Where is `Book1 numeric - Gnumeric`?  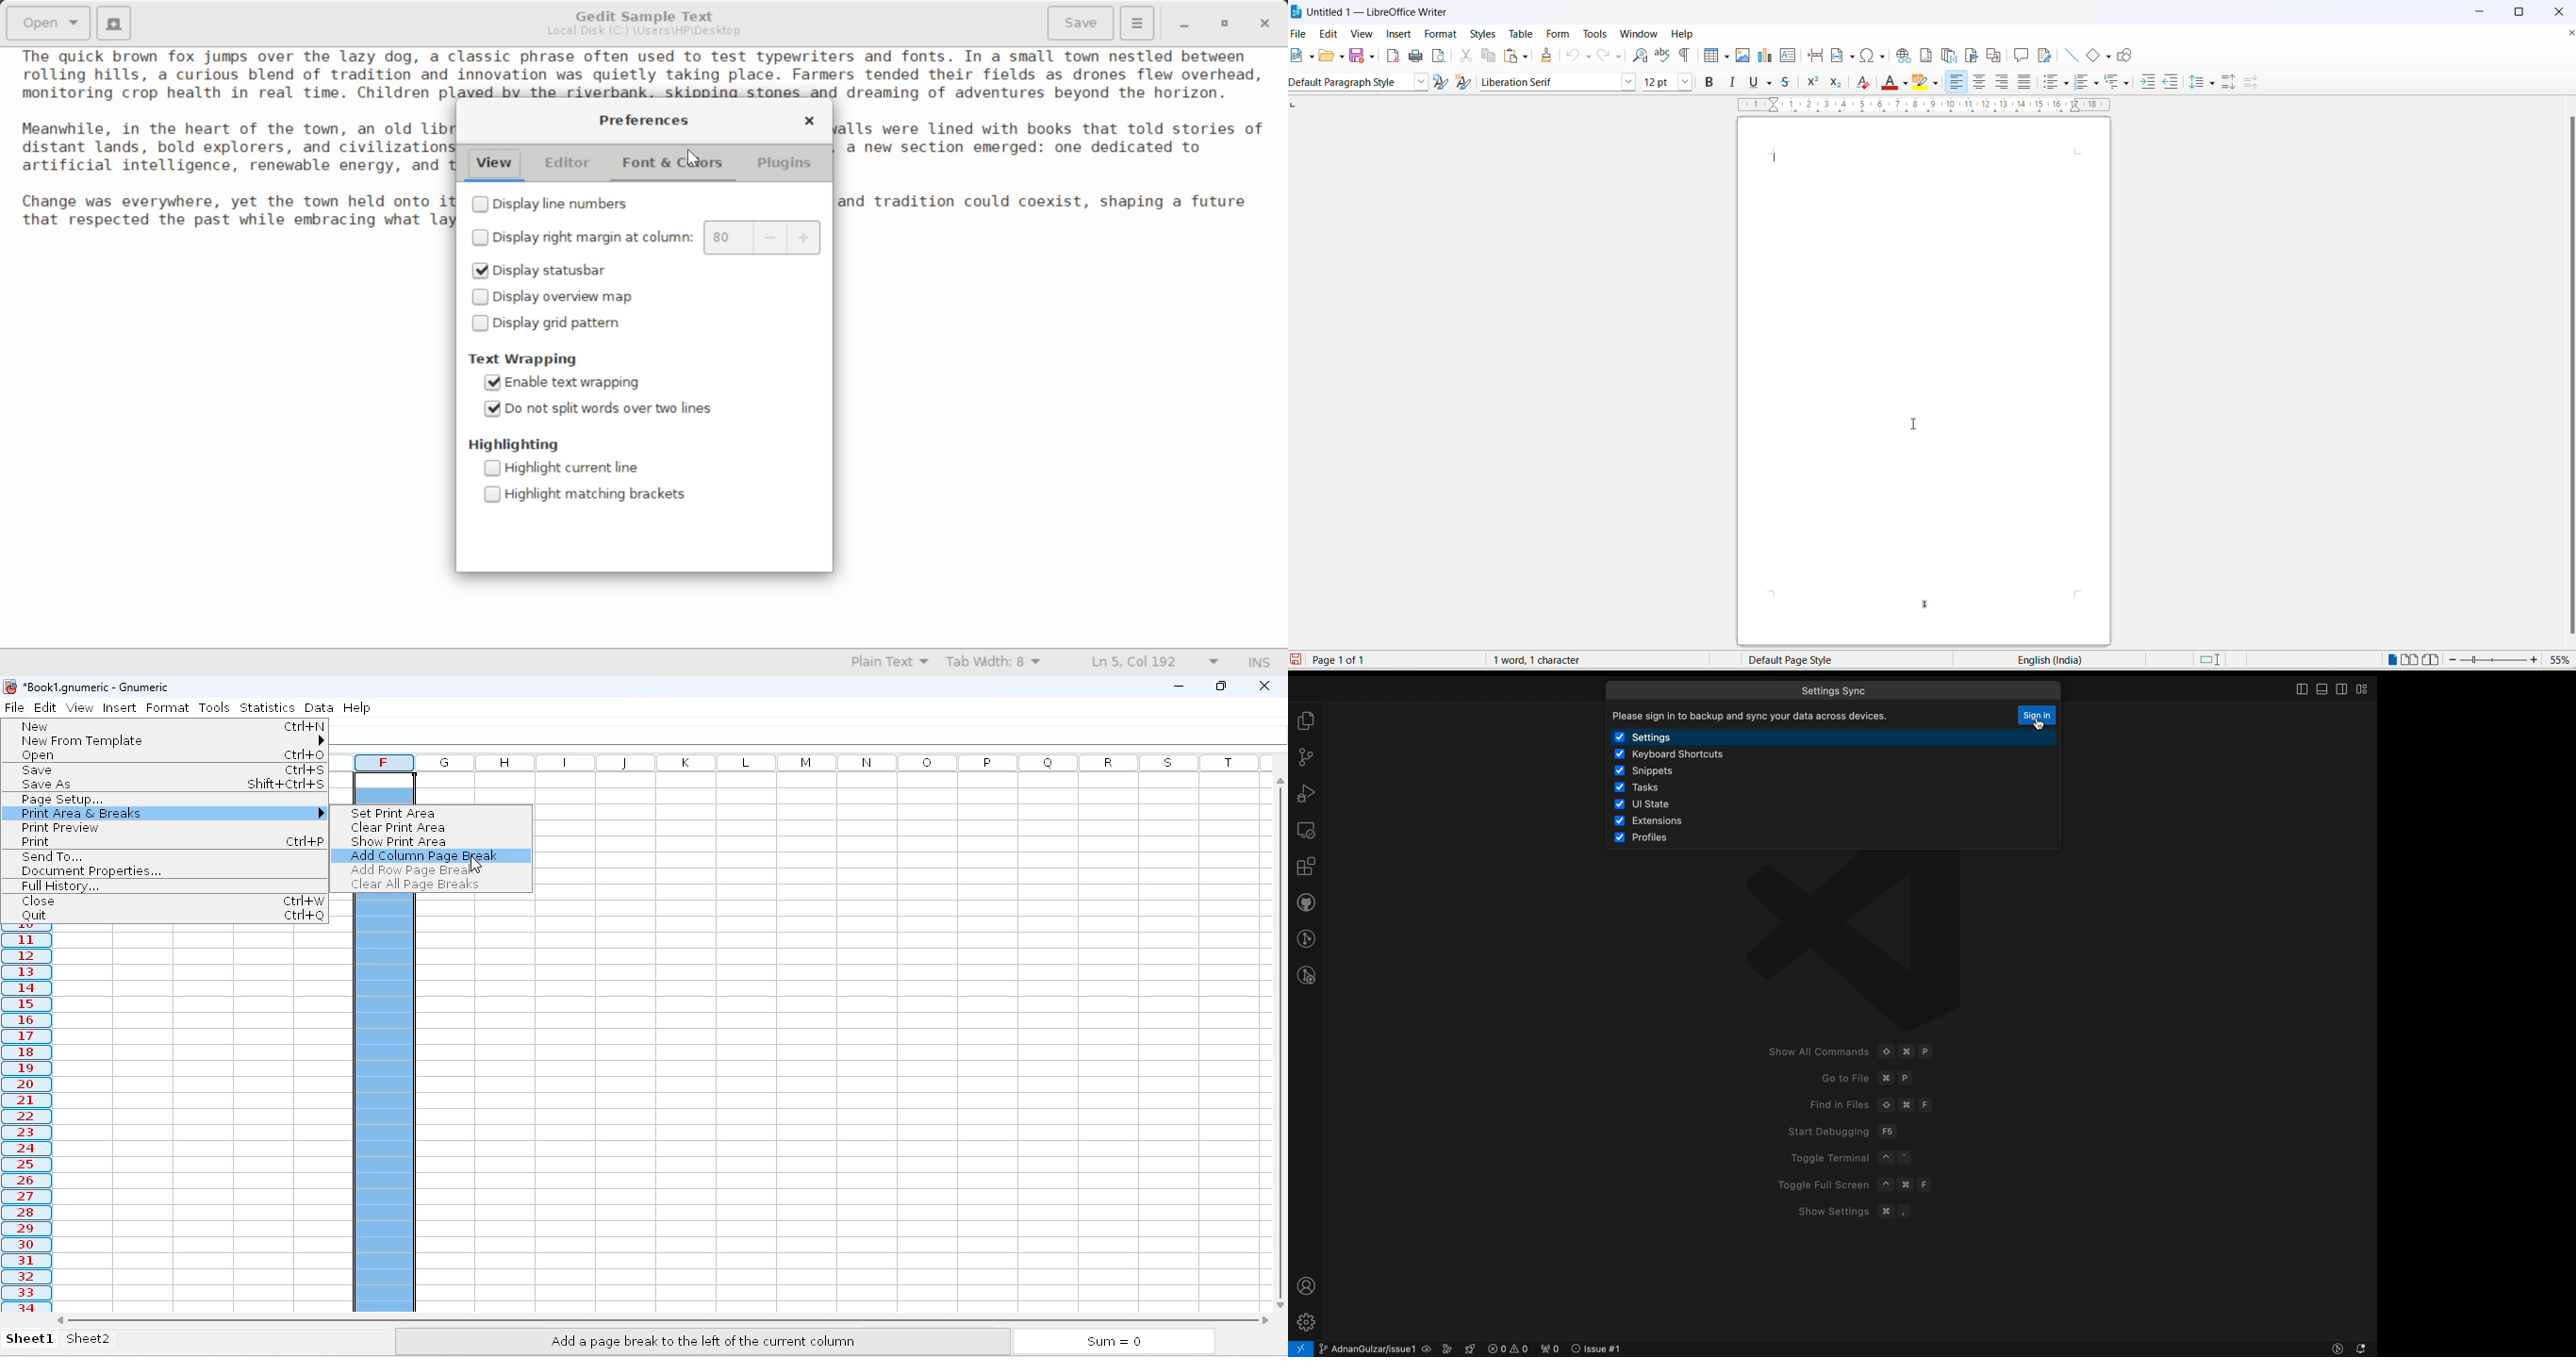 Book1 numeric - Gnumeric is located at coordinates (97, 687).